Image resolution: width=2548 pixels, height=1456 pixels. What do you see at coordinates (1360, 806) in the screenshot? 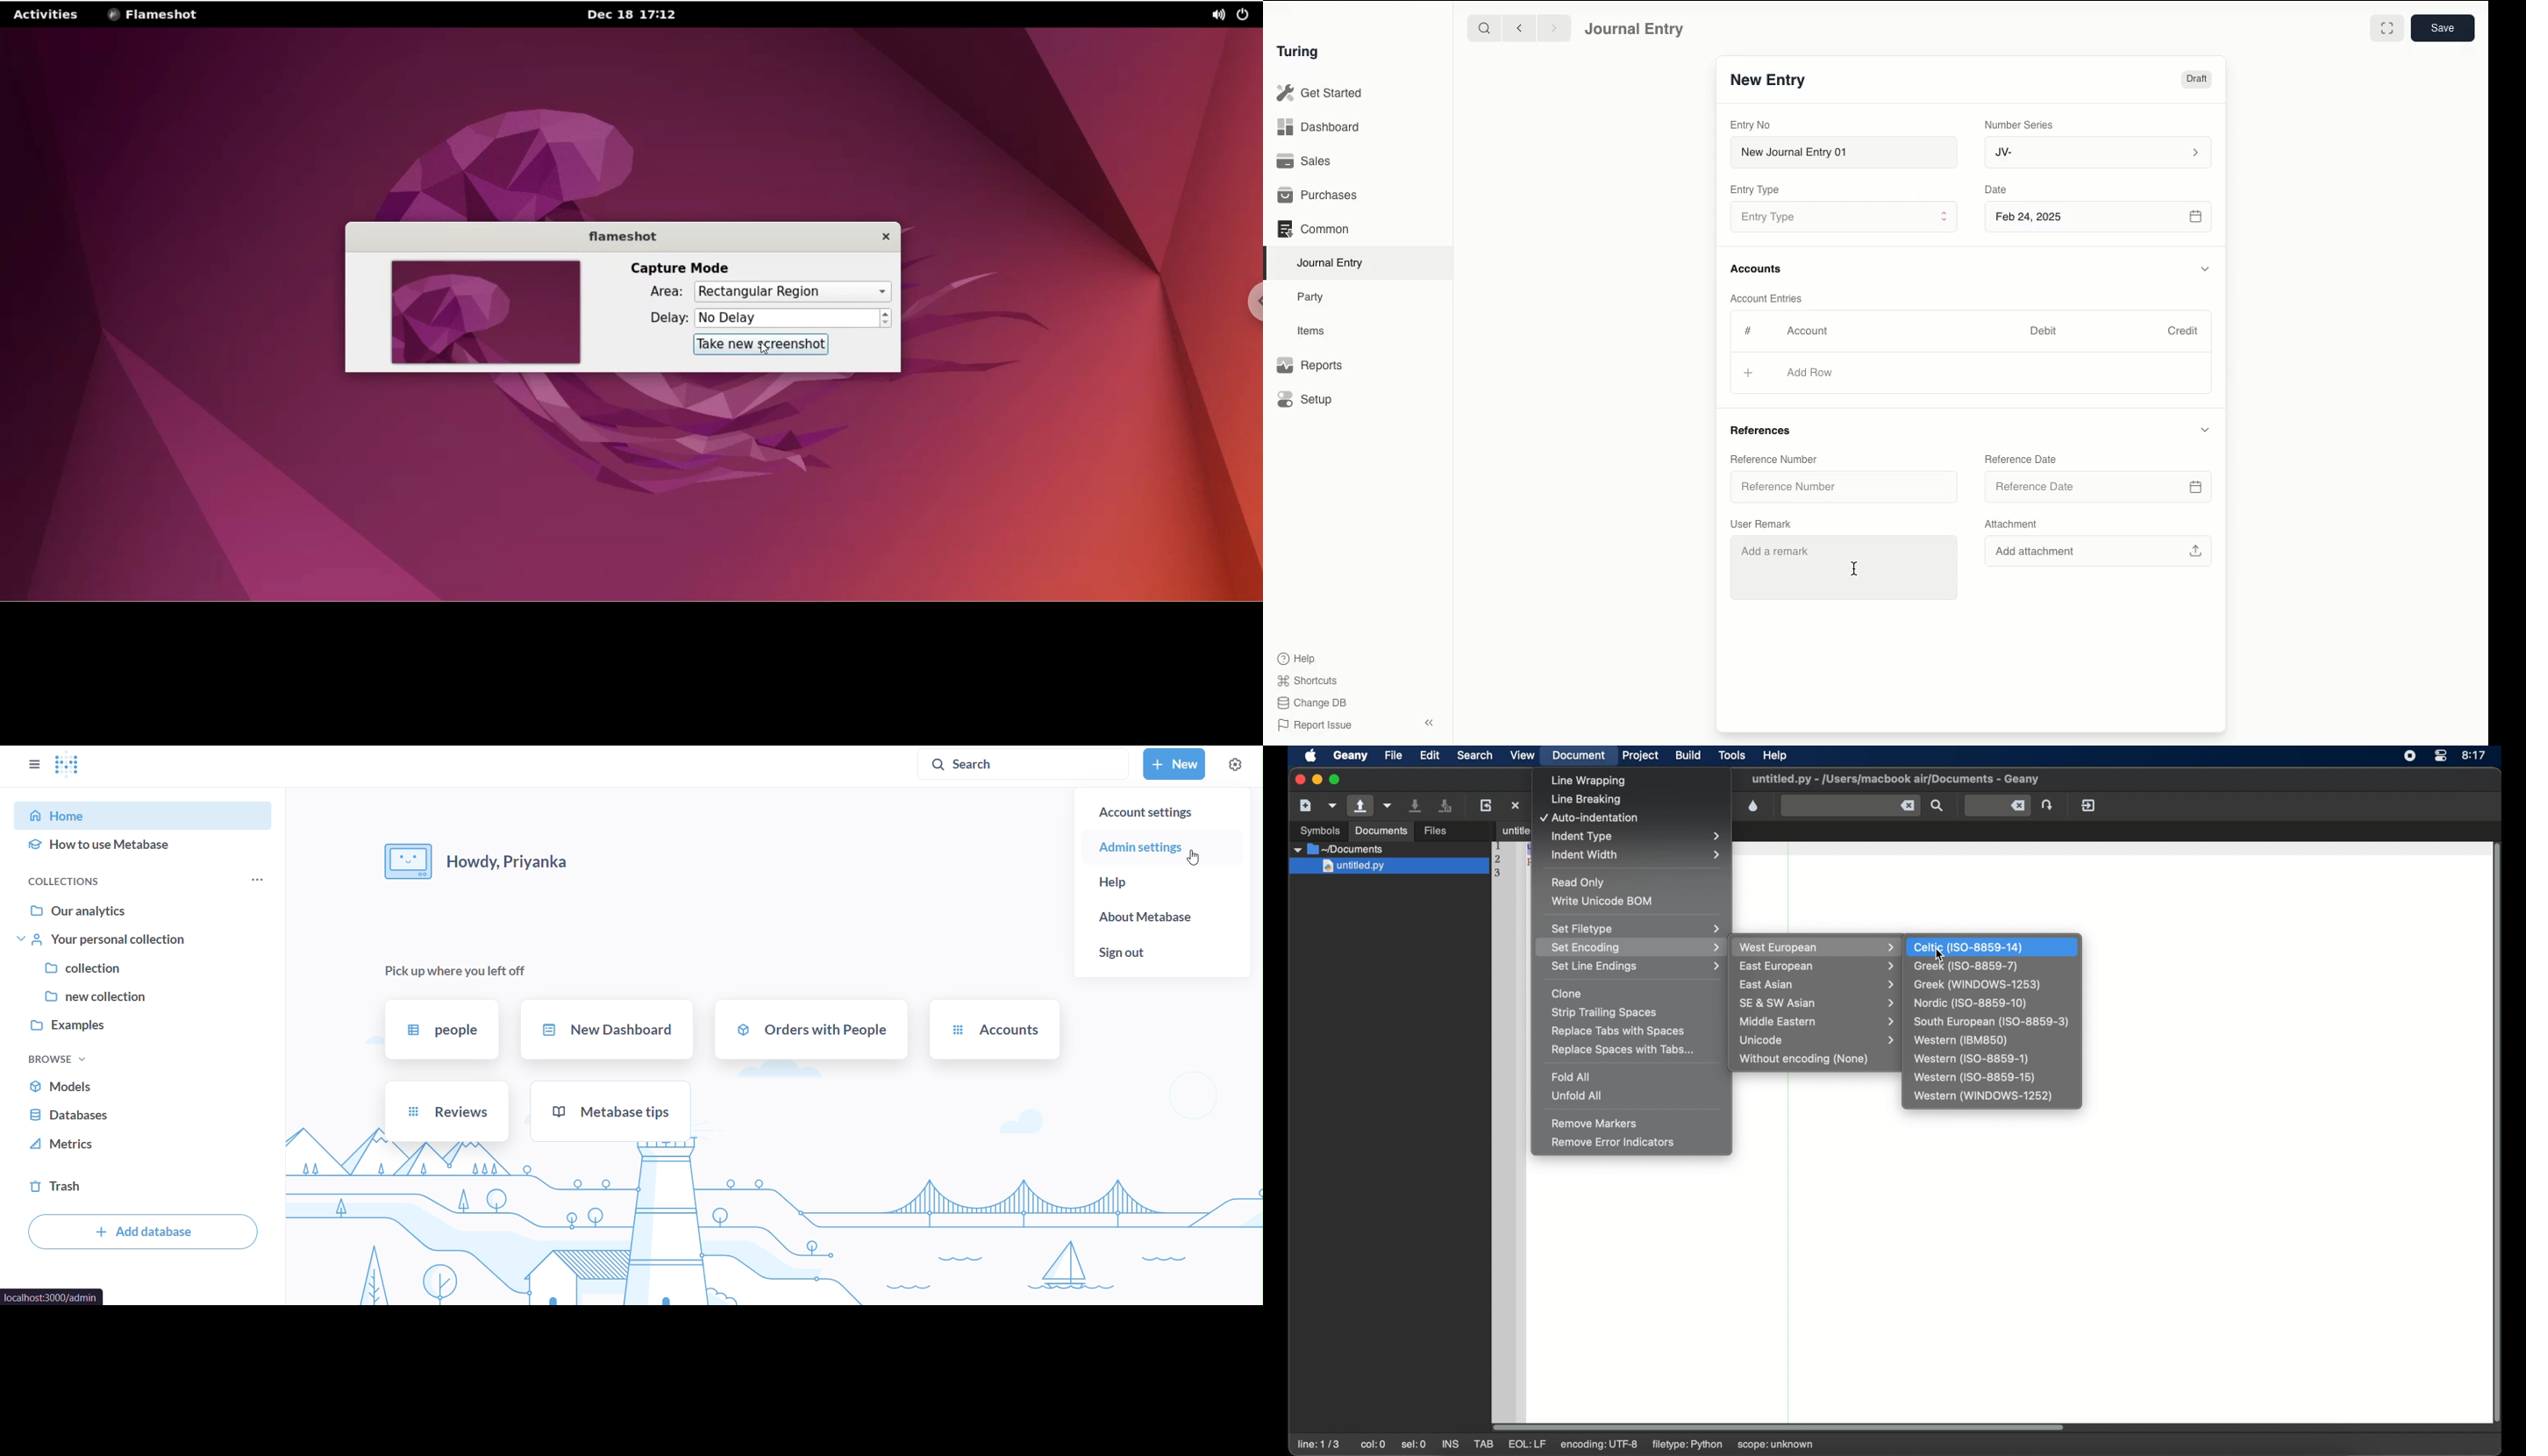
I see `open an existing file` at bounding box center [1360, 806].